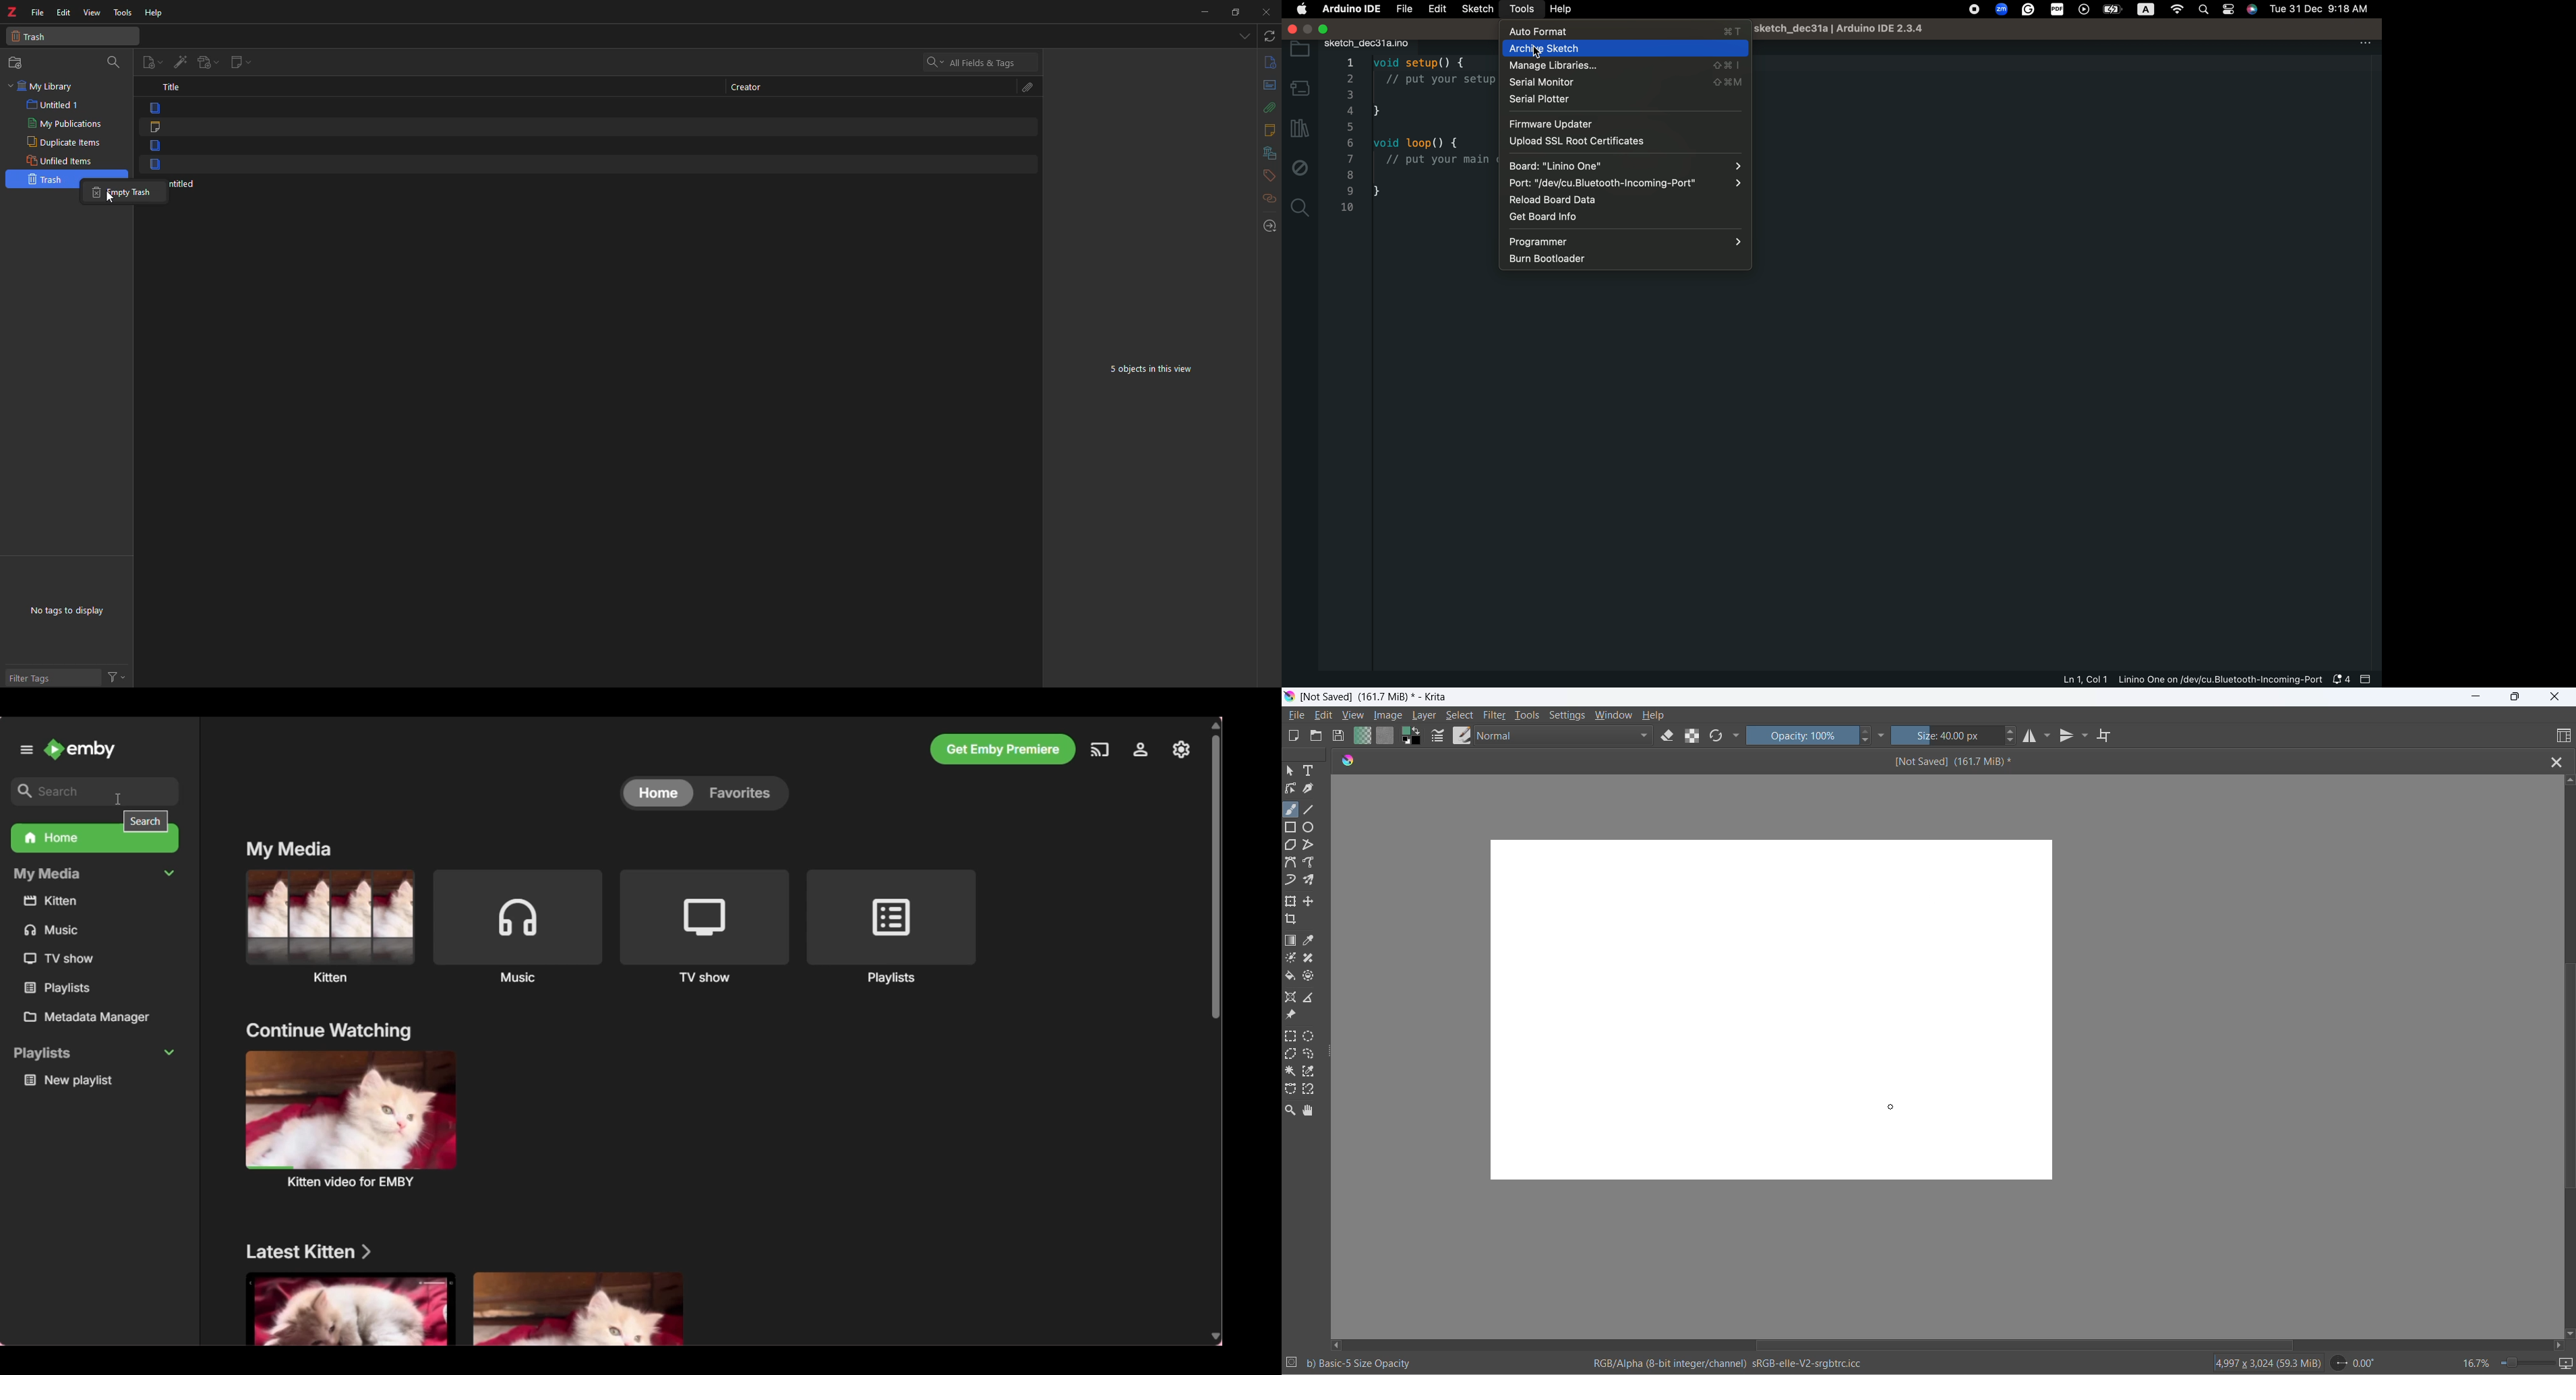 The width and height of the screenshot is (2576, 1400). Describe the element at coordinates (2557, 1345) in the screenshot. I see `scroll right button` at that location.